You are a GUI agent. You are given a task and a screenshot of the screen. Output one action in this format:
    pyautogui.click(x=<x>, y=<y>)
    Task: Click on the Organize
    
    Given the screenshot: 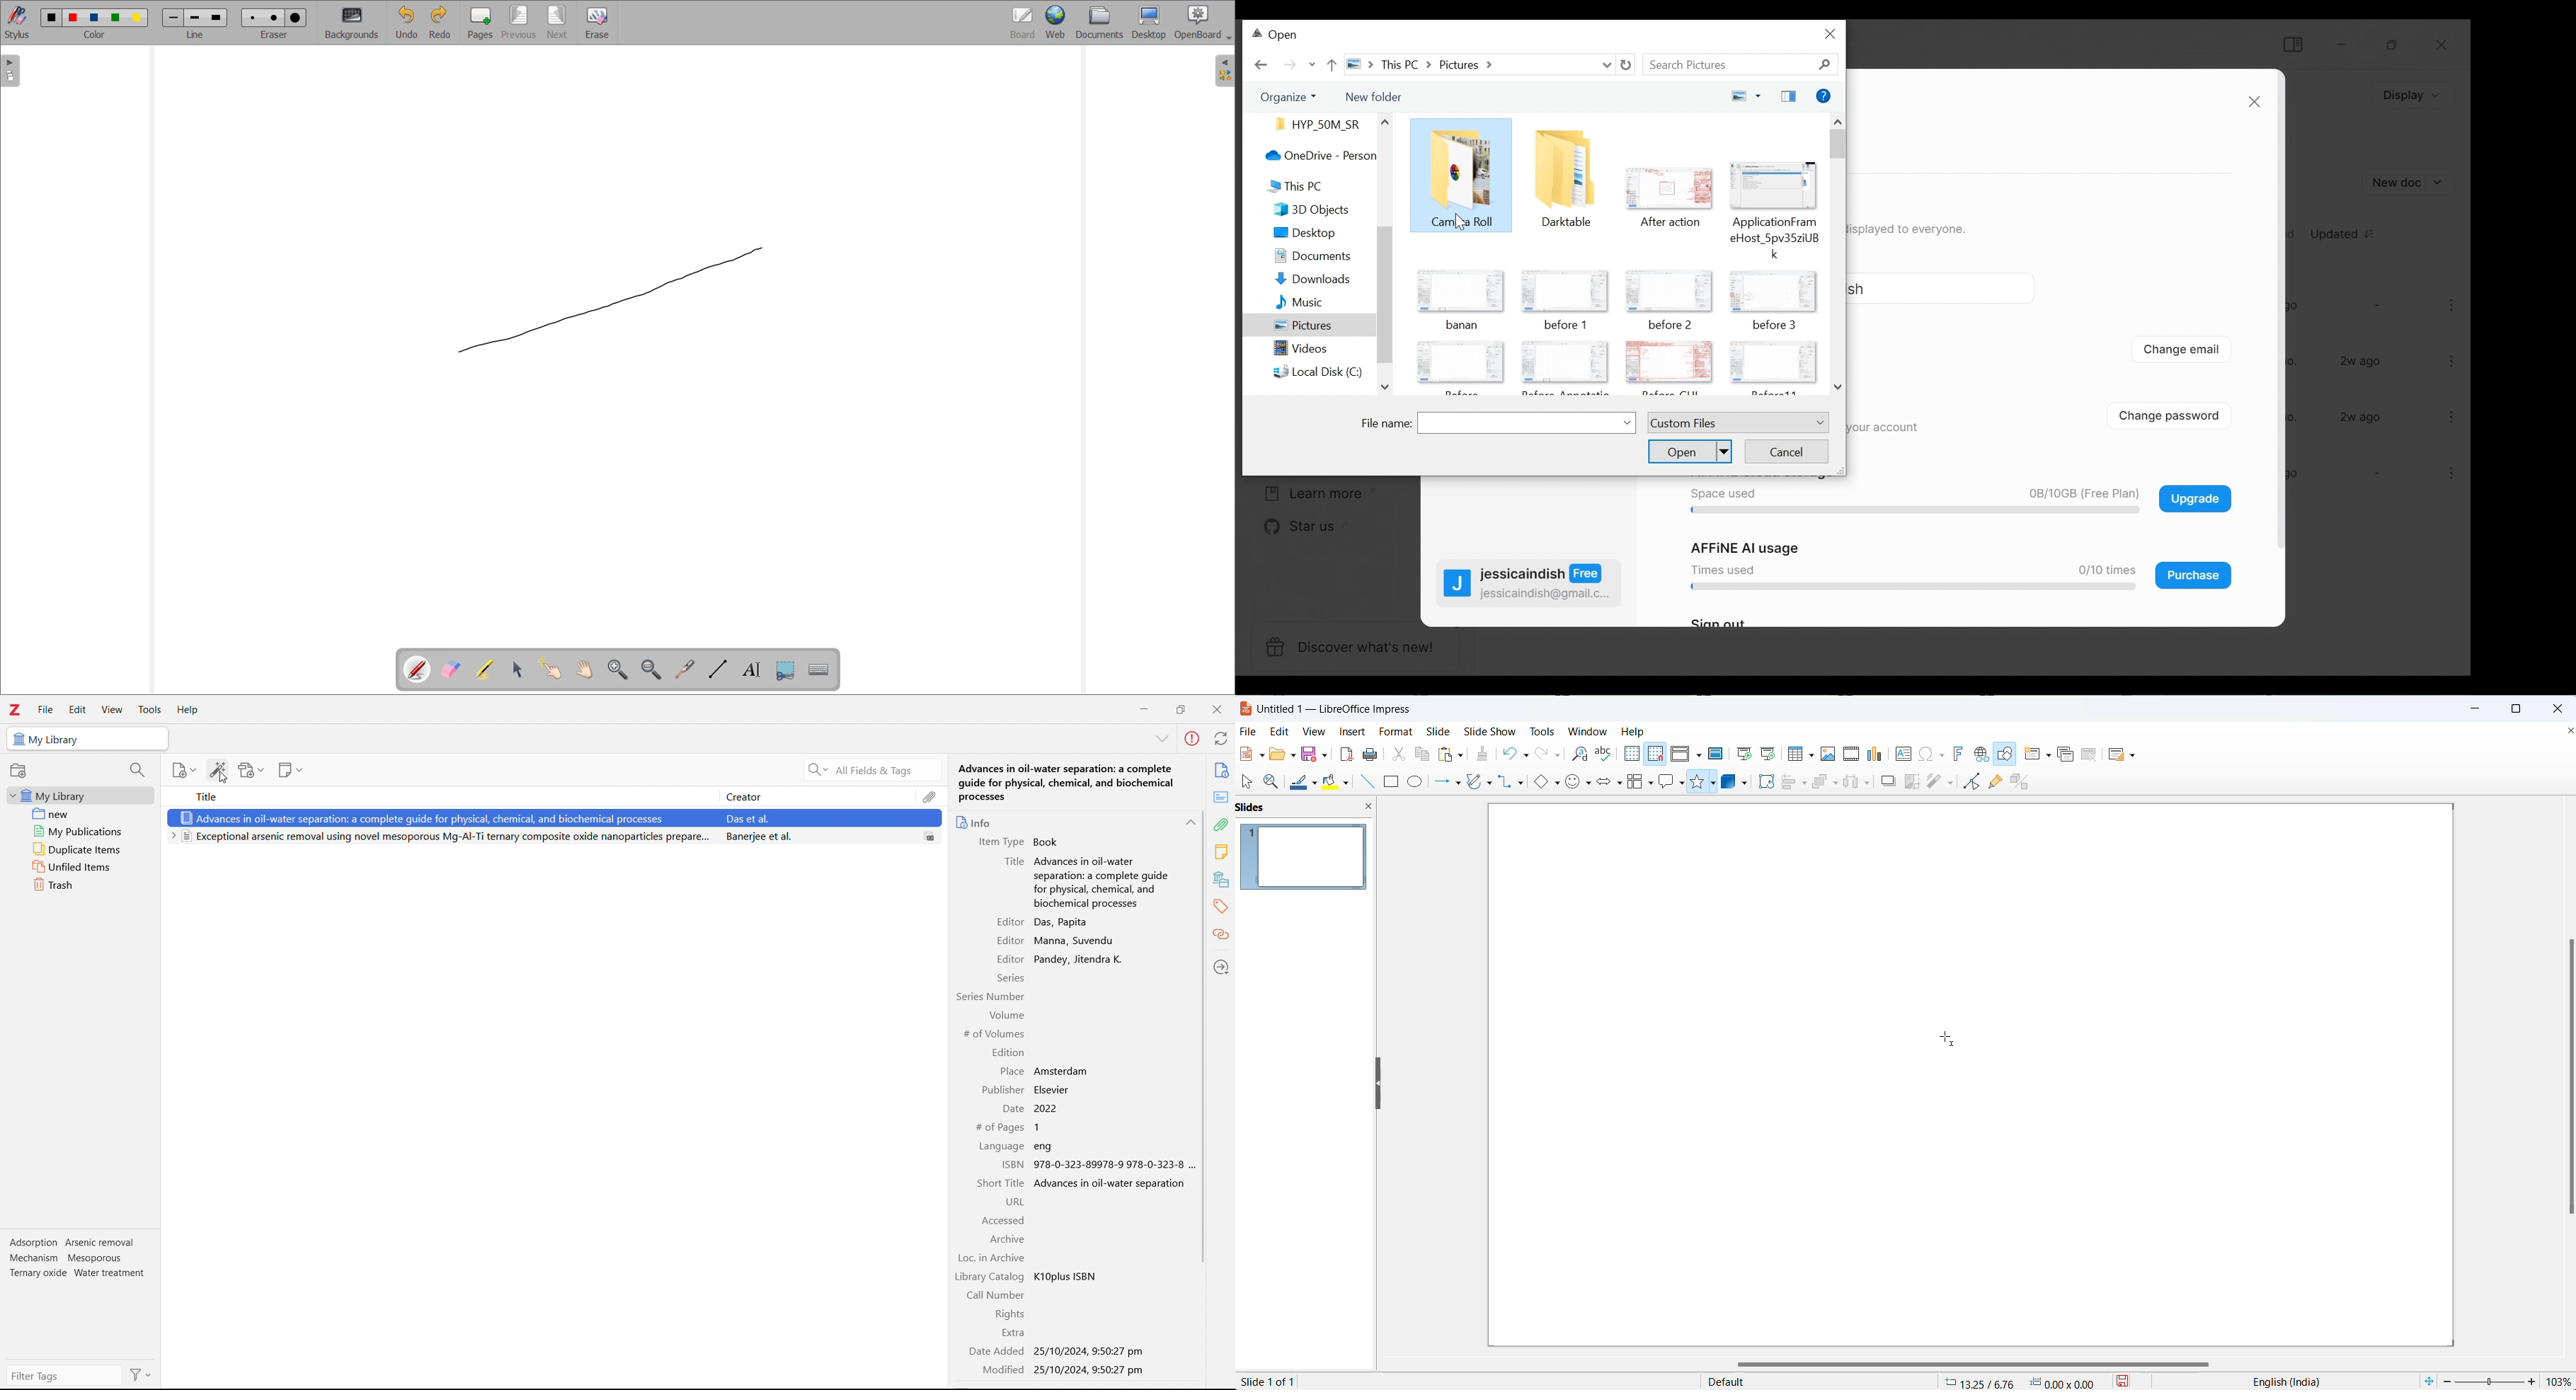 What is the action you would take?
    pyautogui.click(x=1284, y=97)
    